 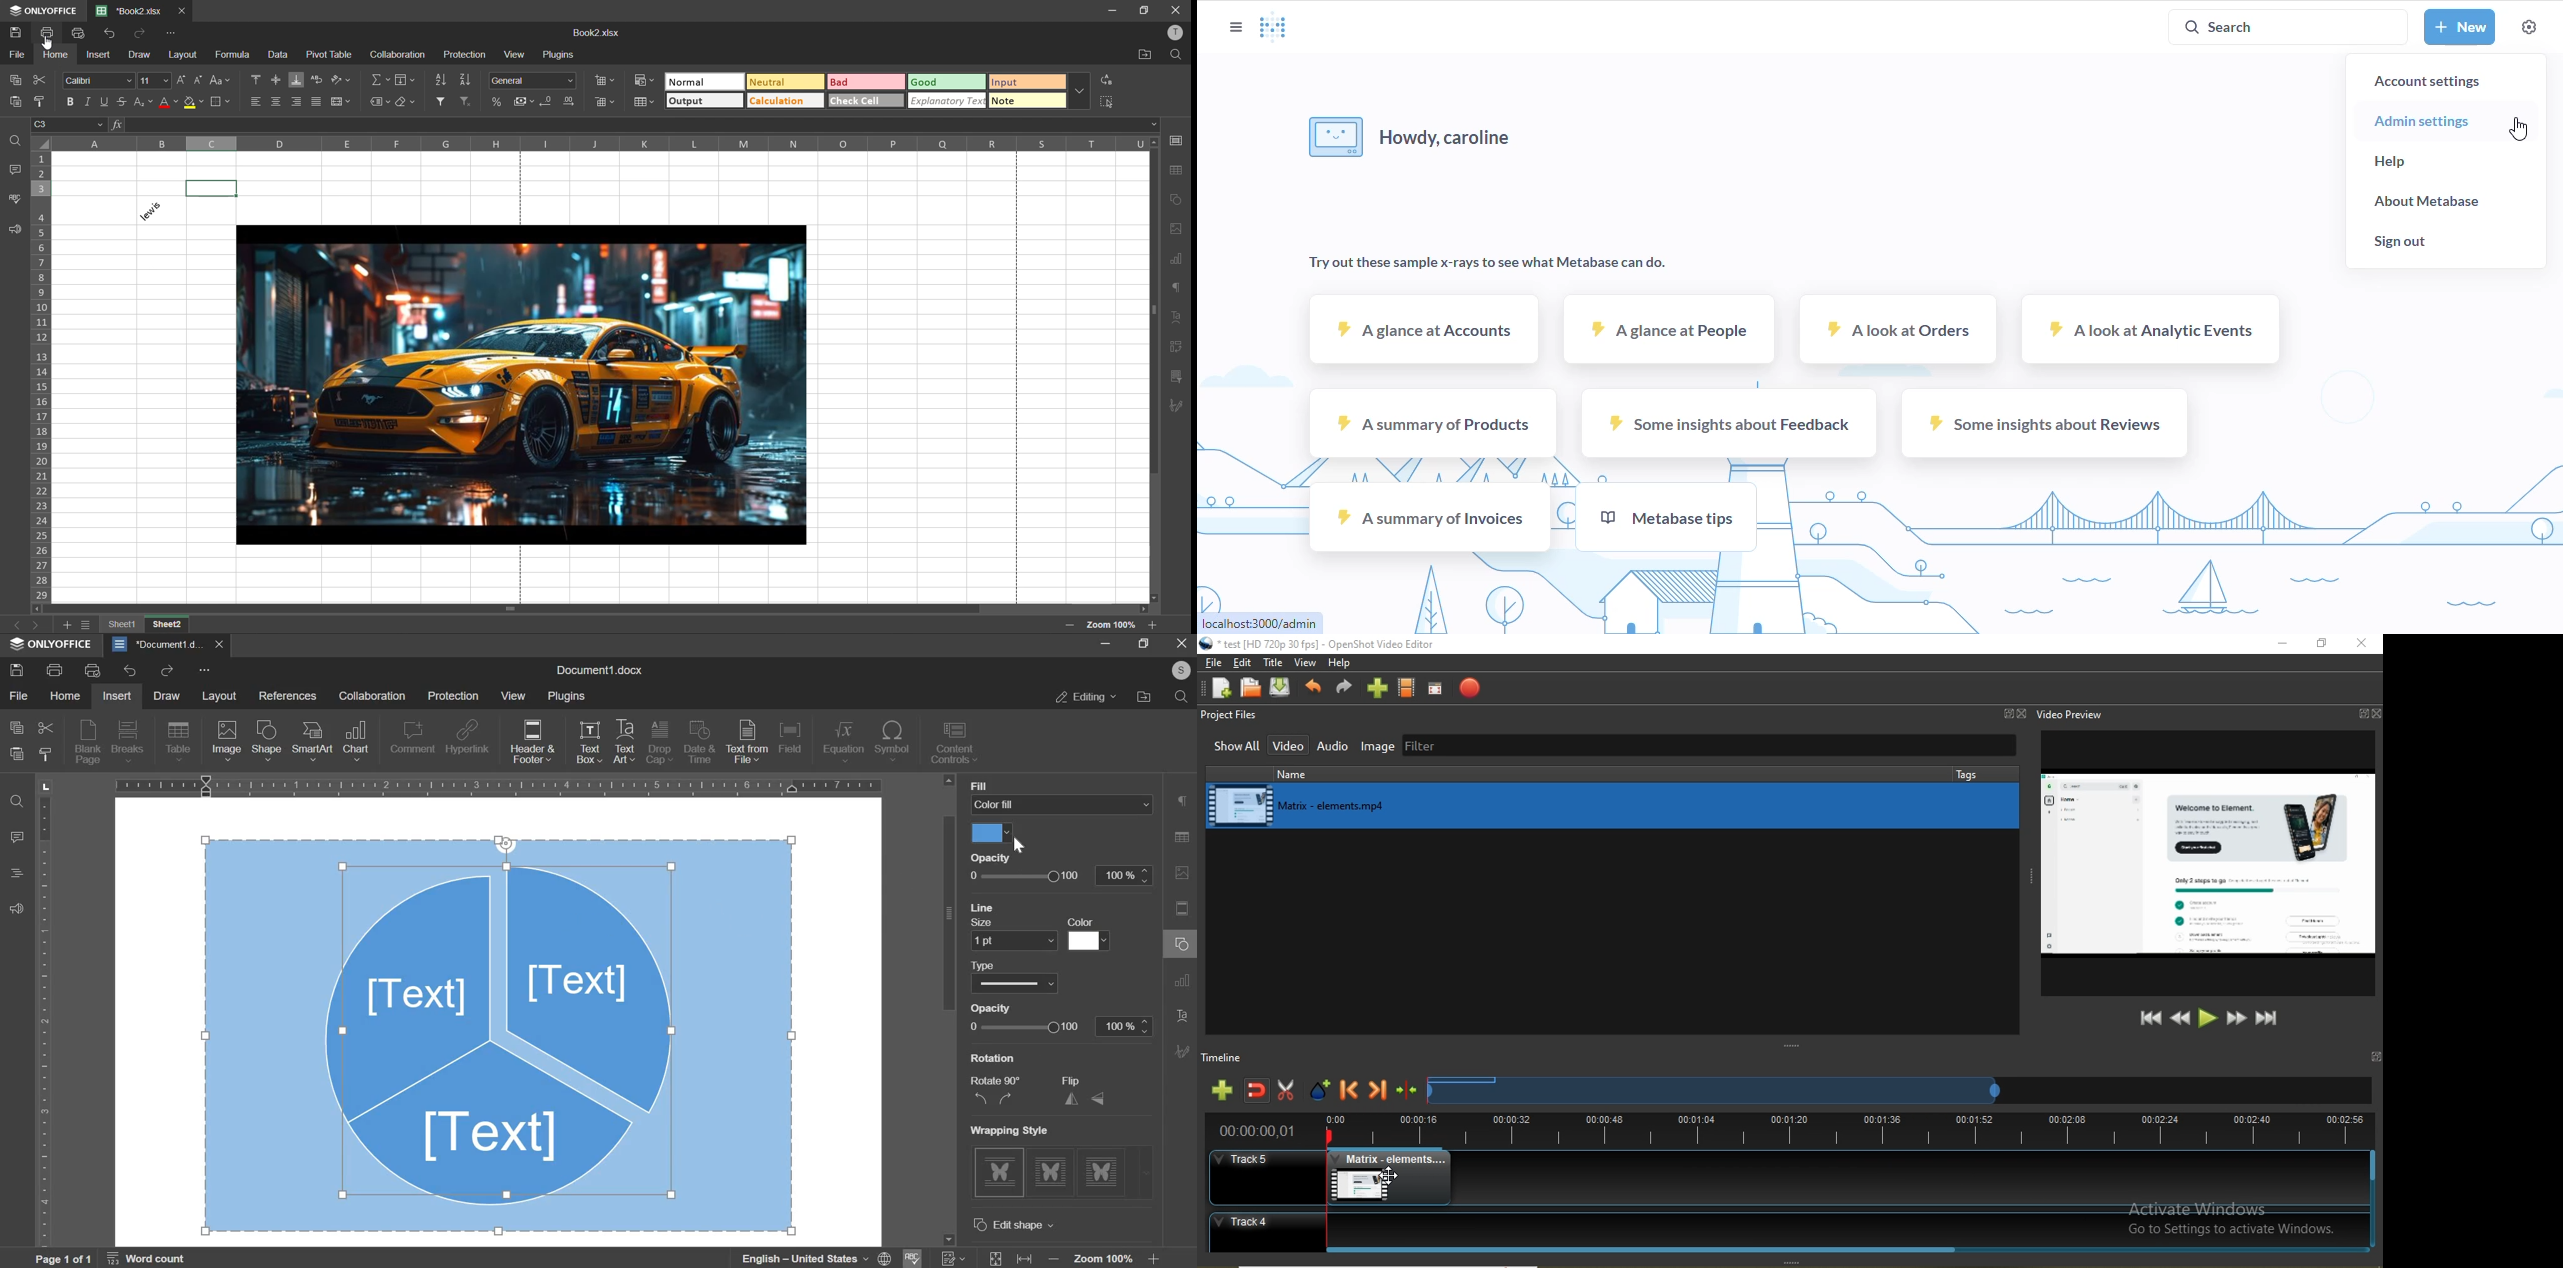 I want to click on zoom in, so click(x=1152, y=625).